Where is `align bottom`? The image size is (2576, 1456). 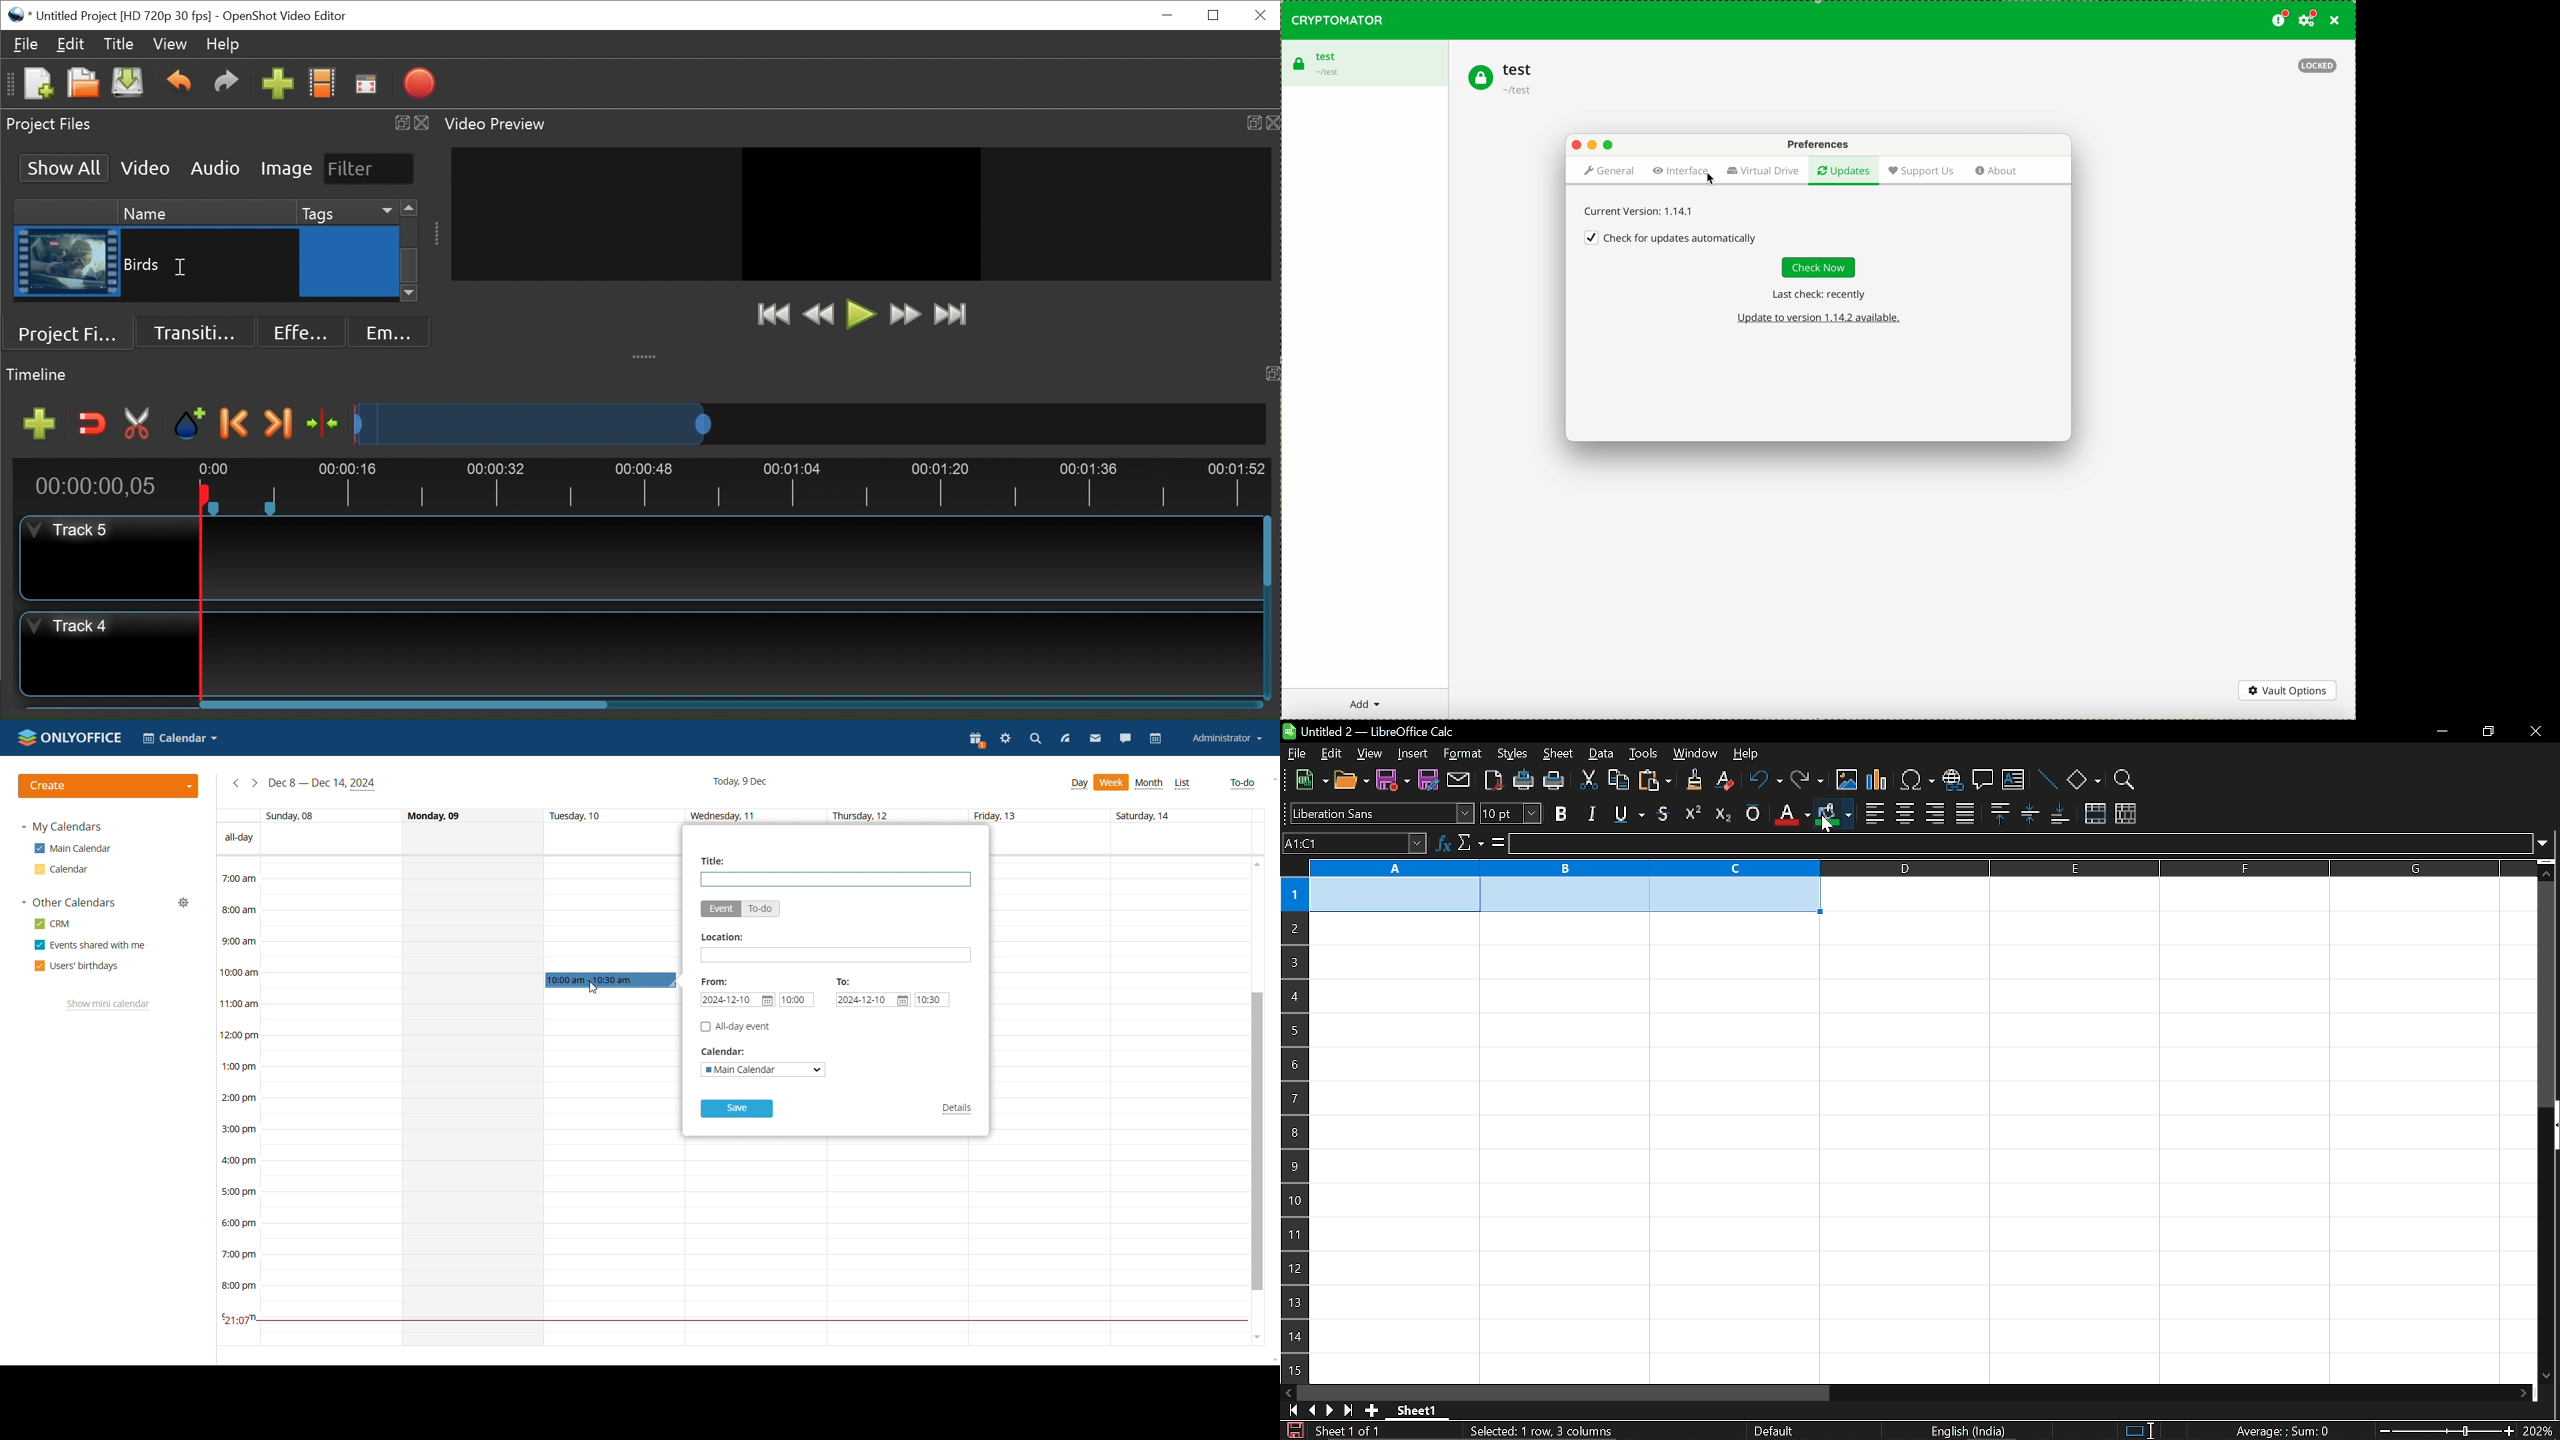 align bottom is located at coordinates (2059, 815).